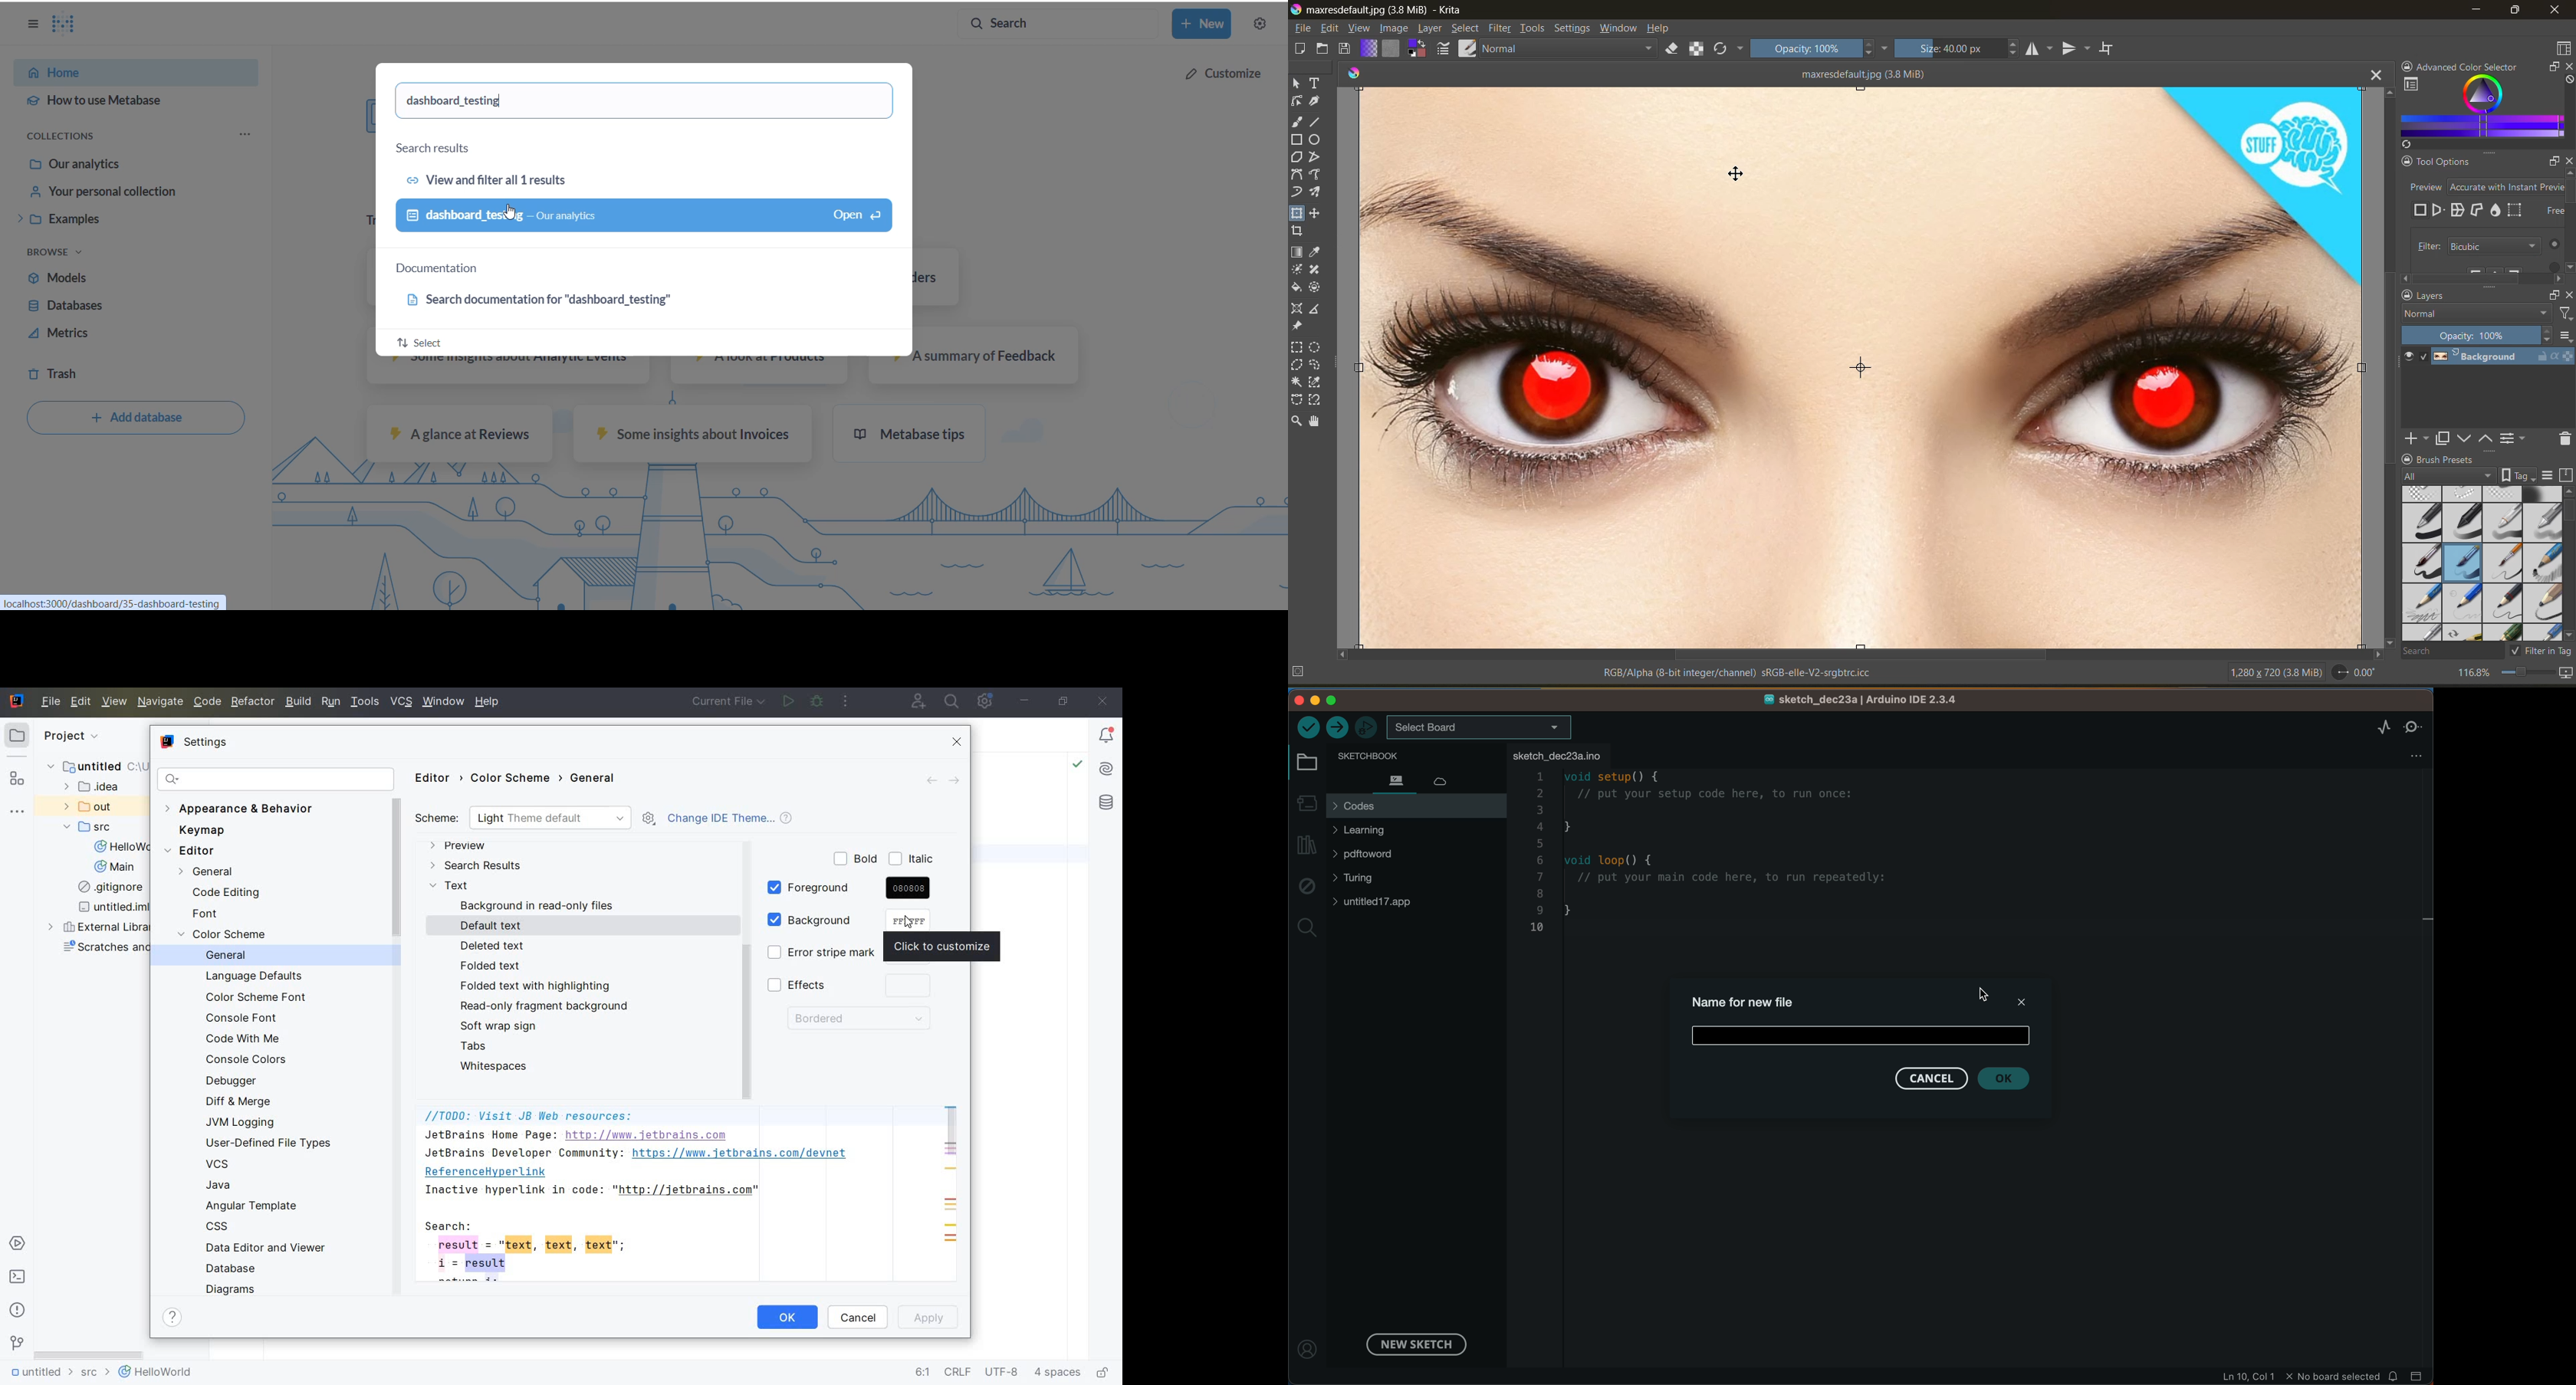 The width and height of the screenshot is (2576, 1400). What do you see at coordinates (2472, 64) in the screenshot?
I see `Advanced color selector` at bounding box center [2472, 64].